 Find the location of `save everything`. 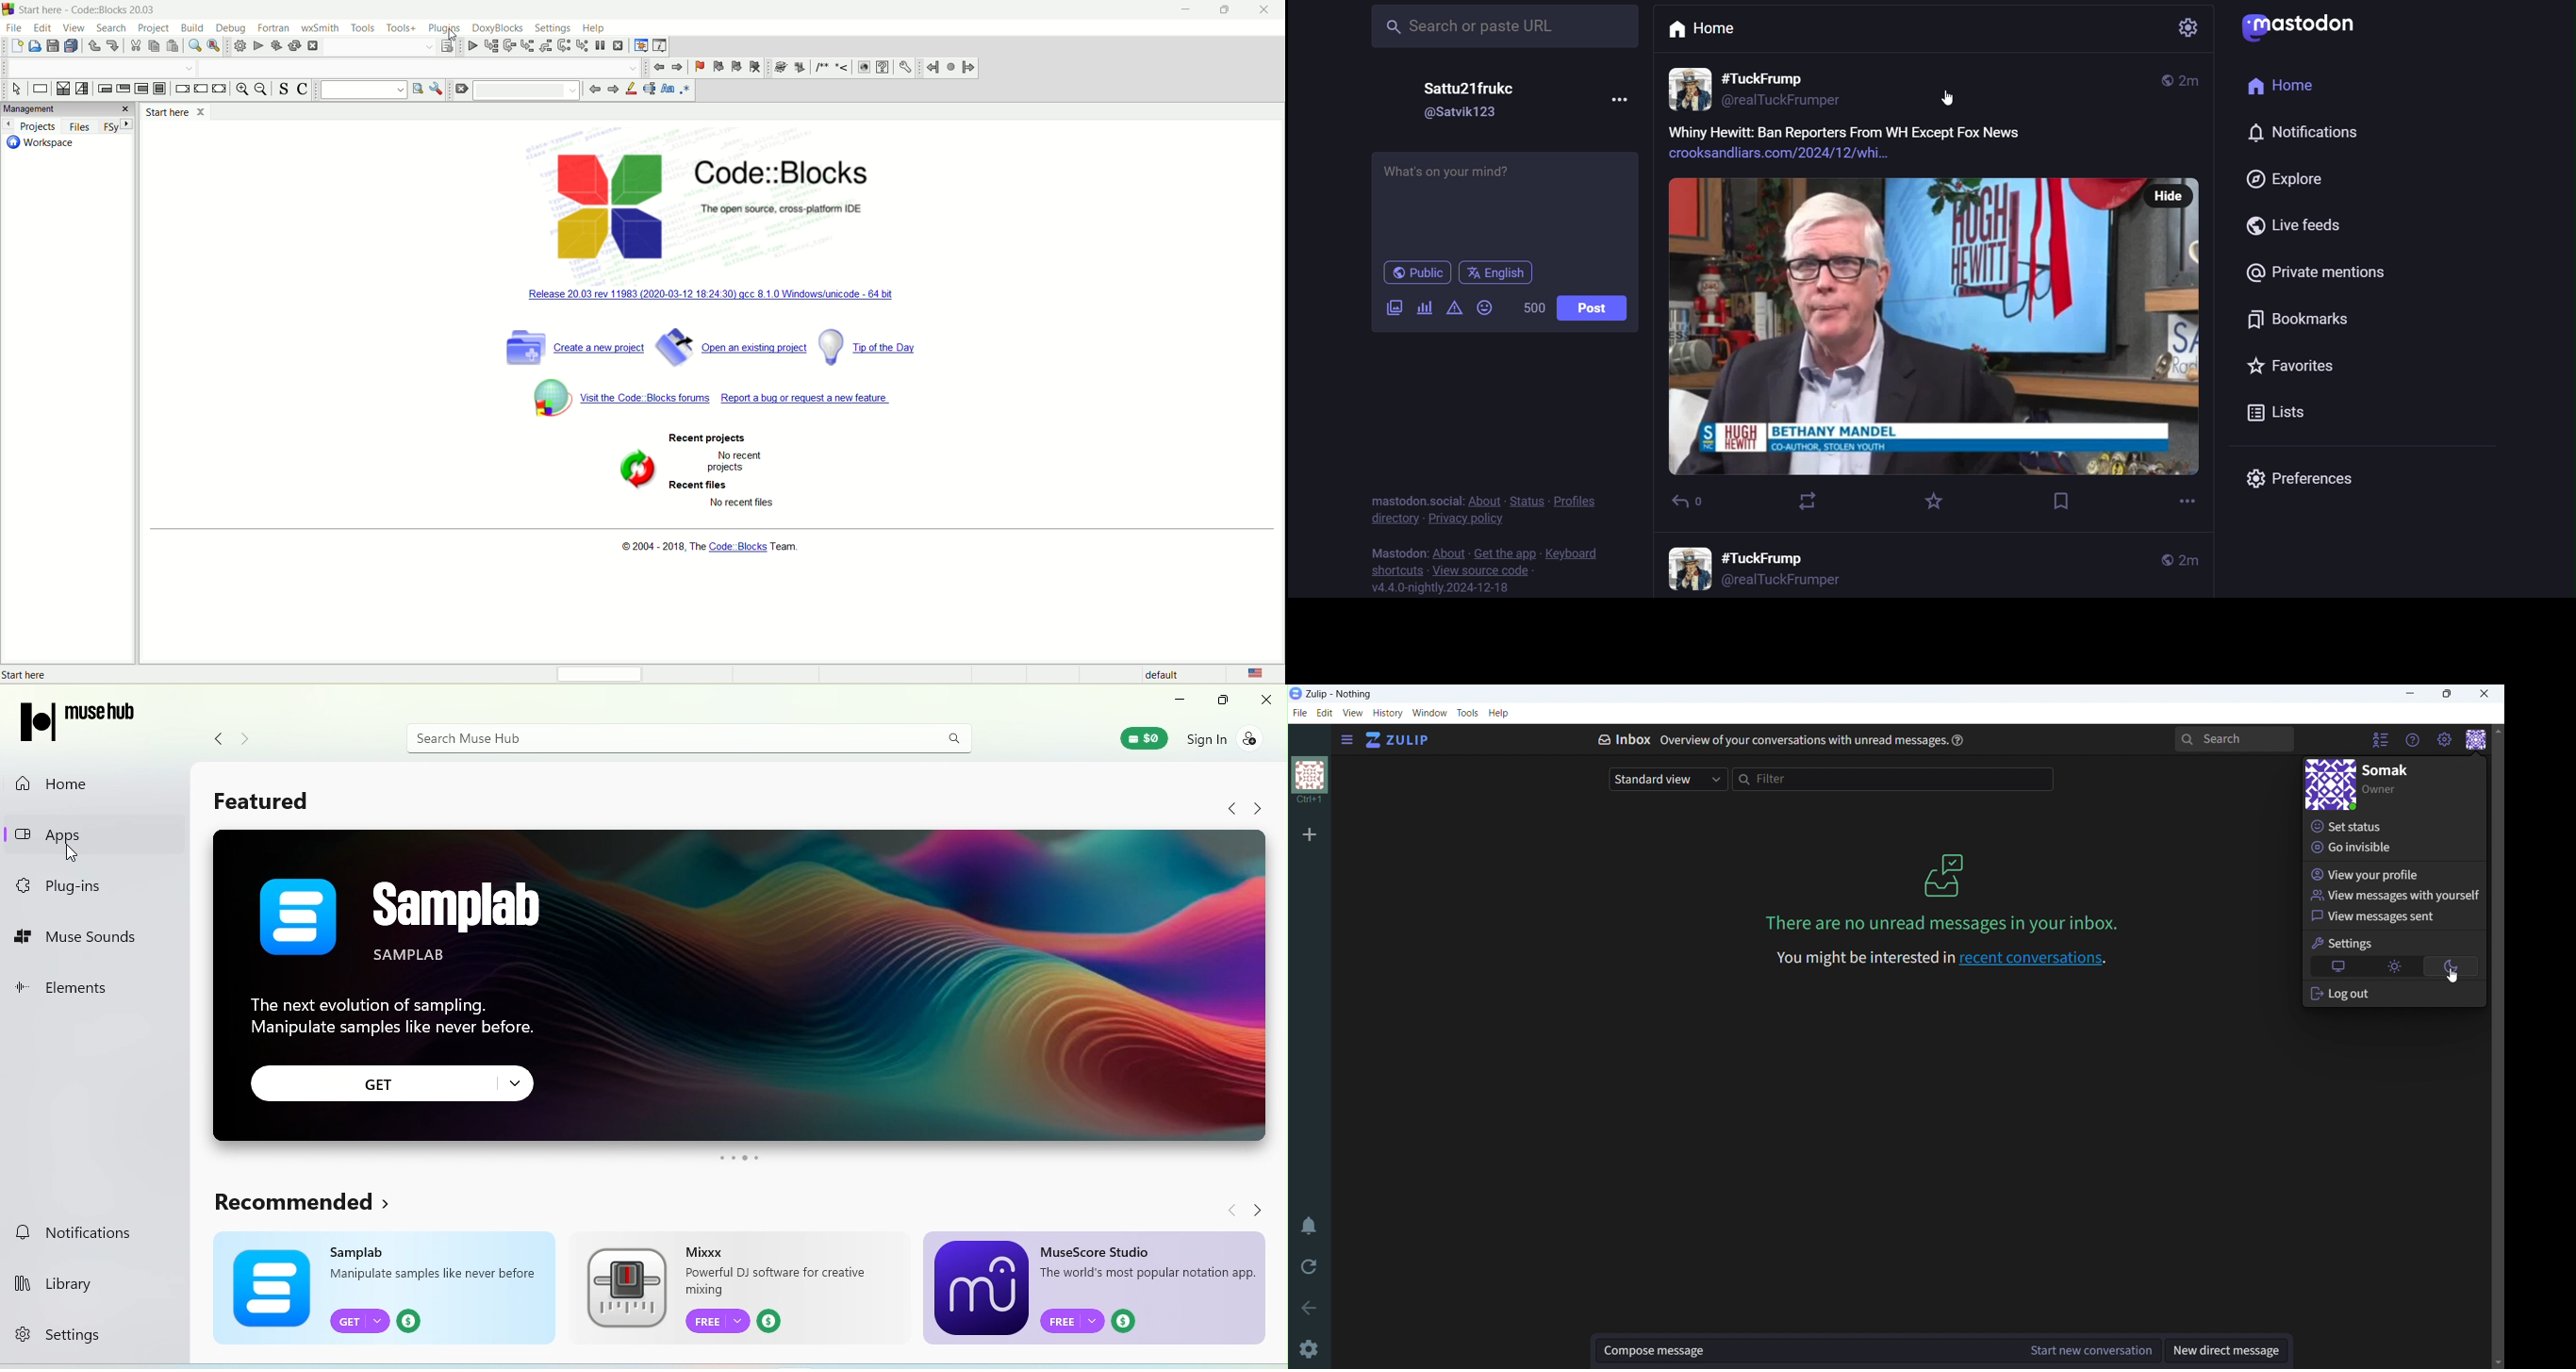

save everything is located at coordinates (71, 46).